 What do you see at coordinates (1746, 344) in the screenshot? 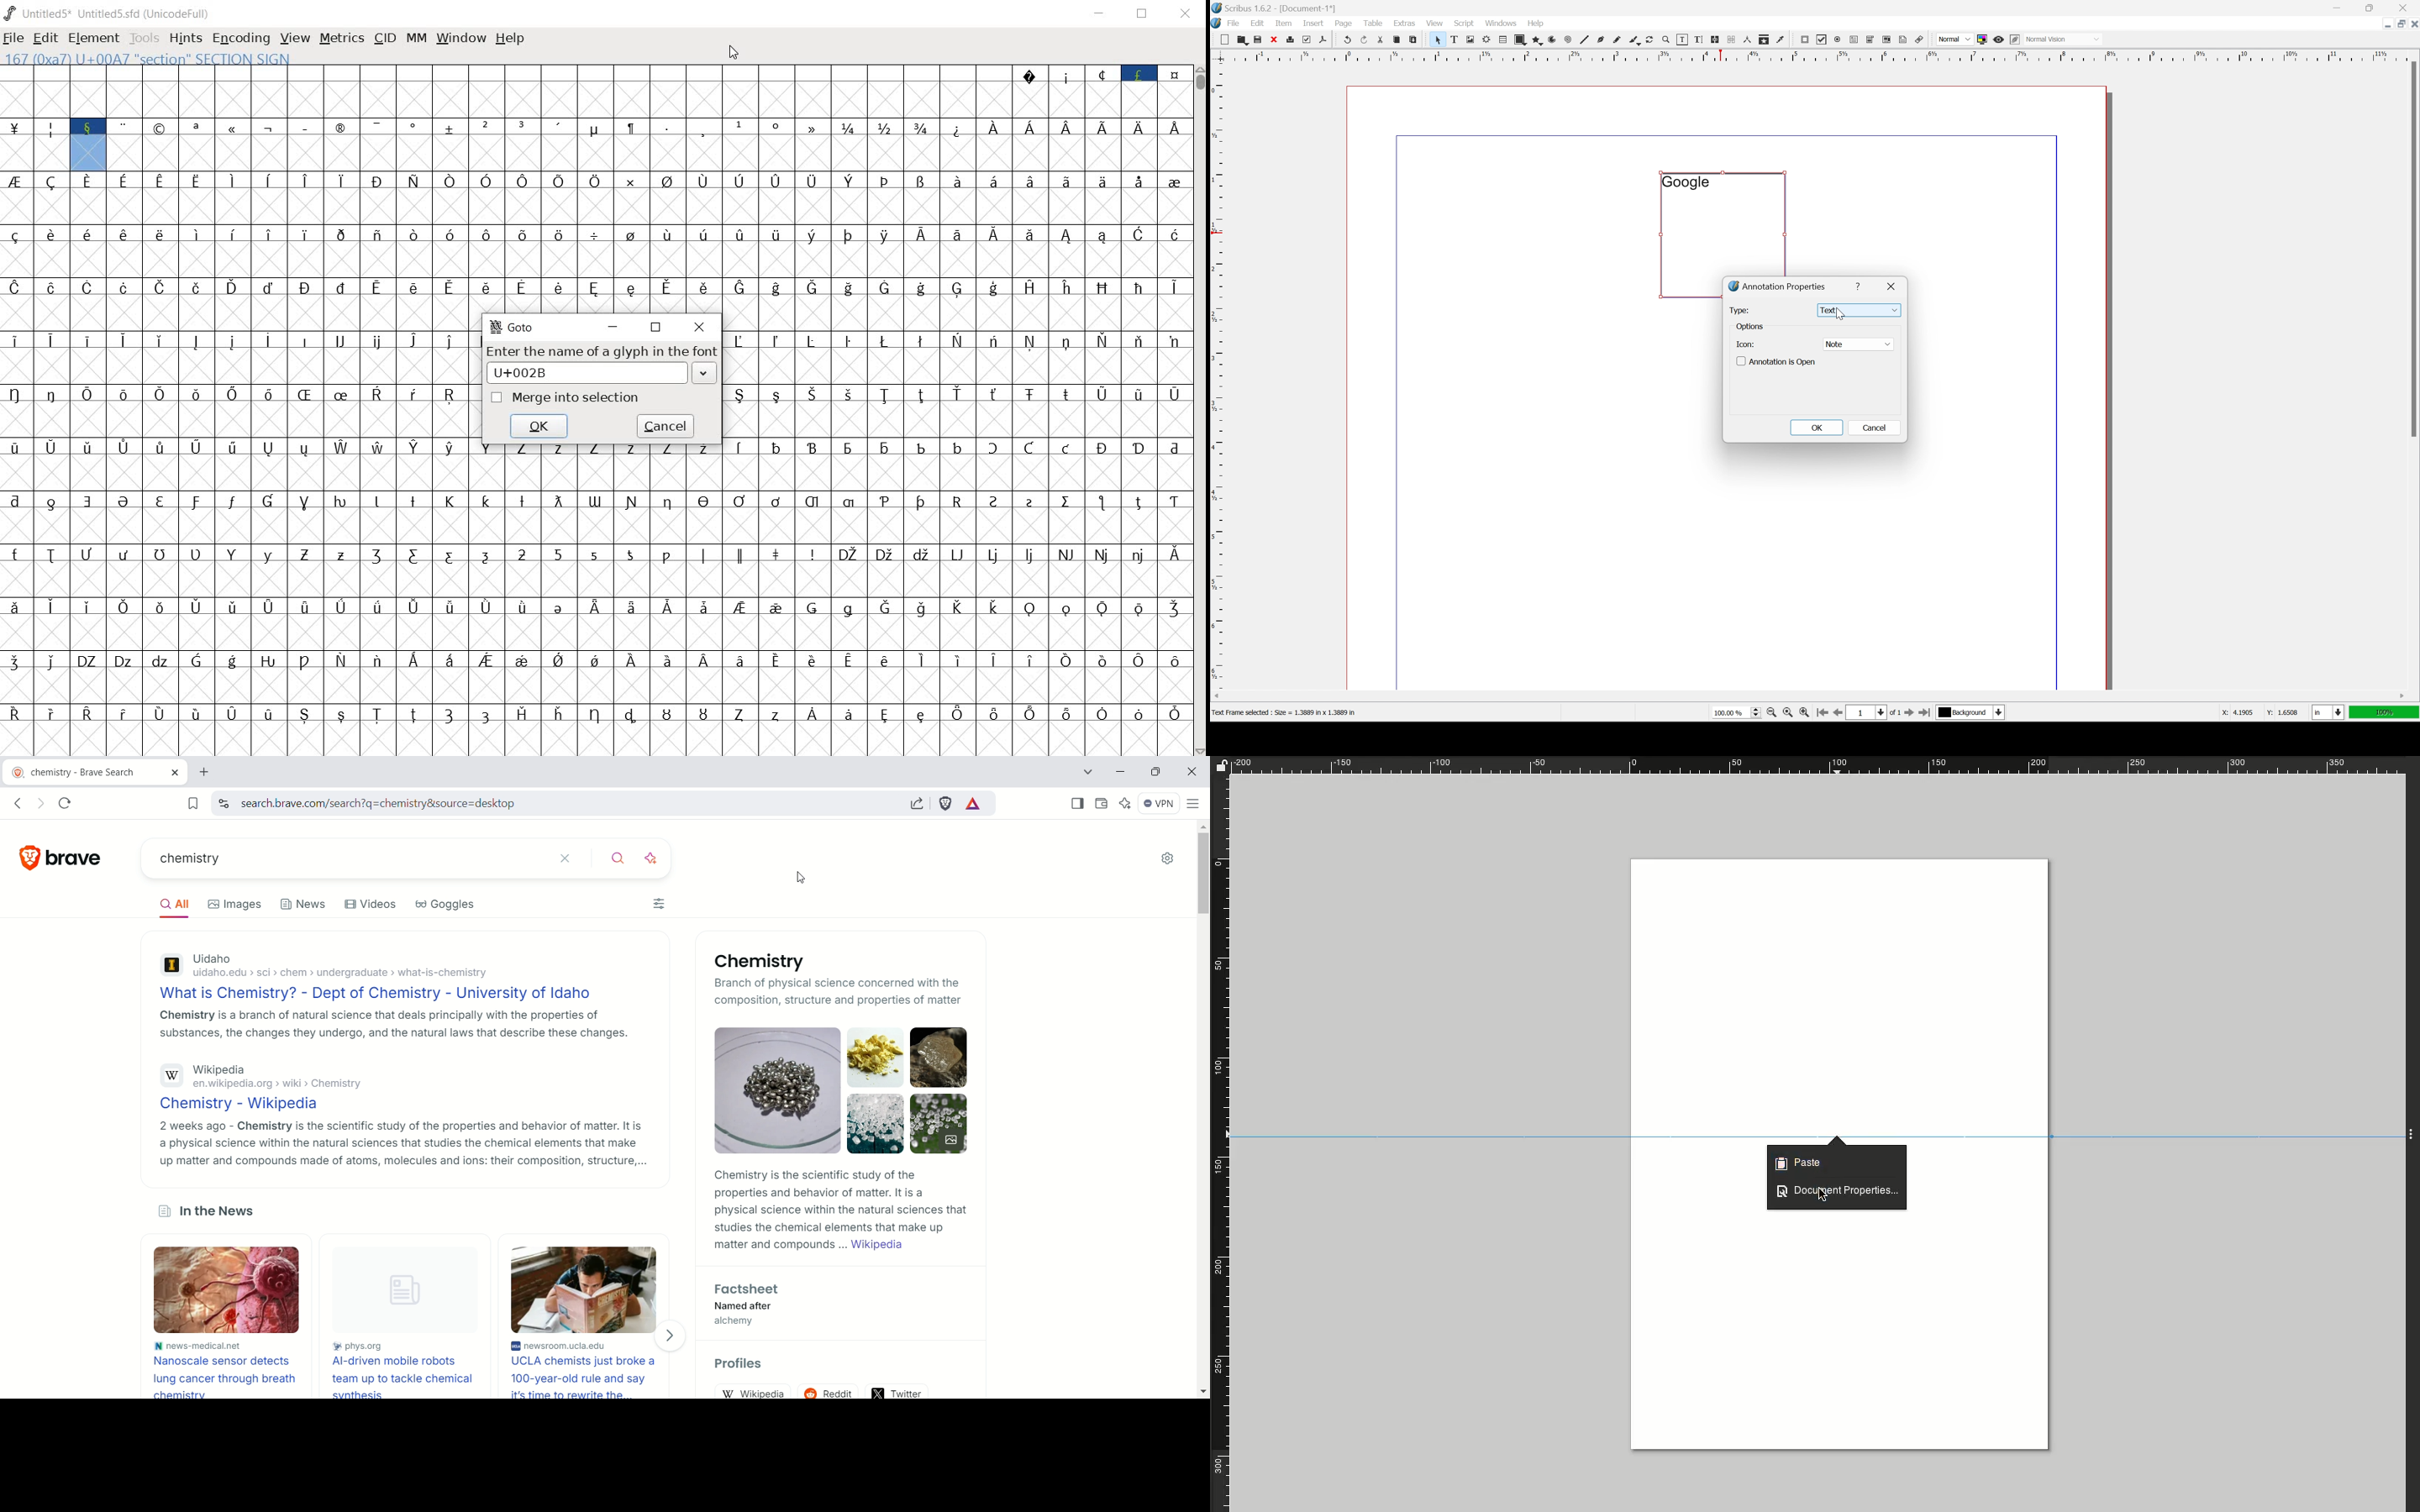
I see `icon:` at bounding box center [1746, 344].